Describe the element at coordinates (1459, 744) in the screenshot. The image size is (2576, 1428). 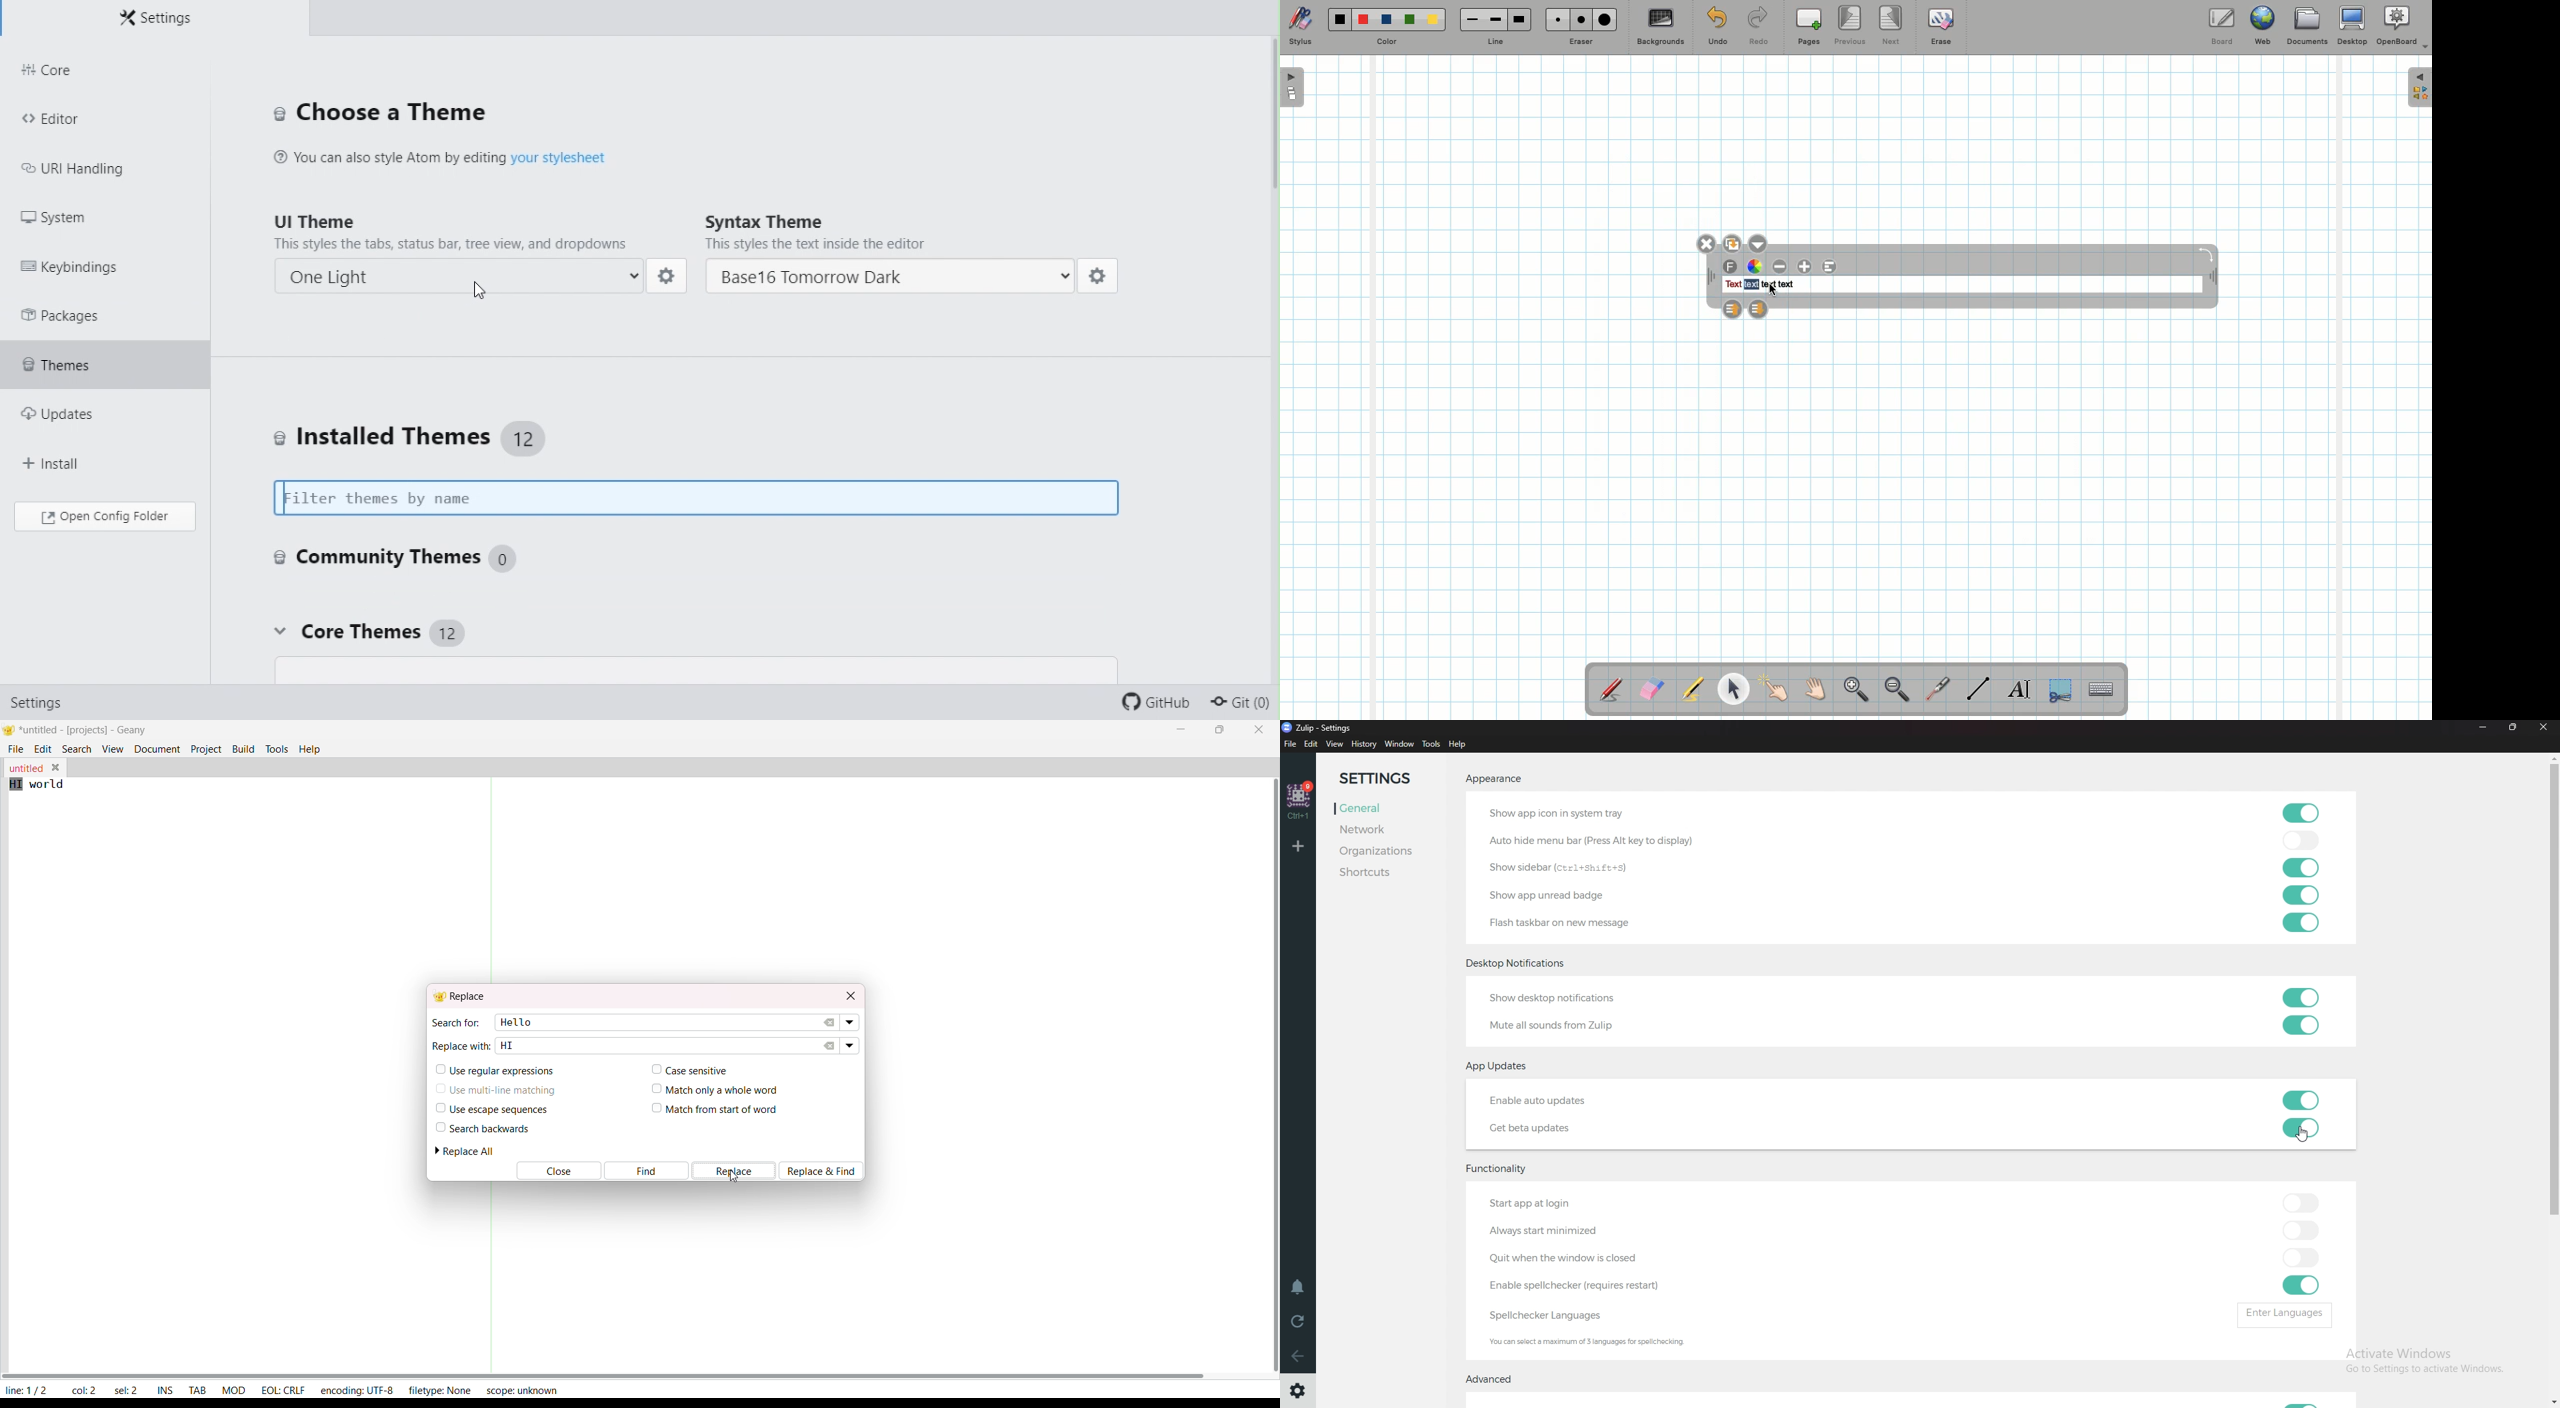
I see `help` at that location.